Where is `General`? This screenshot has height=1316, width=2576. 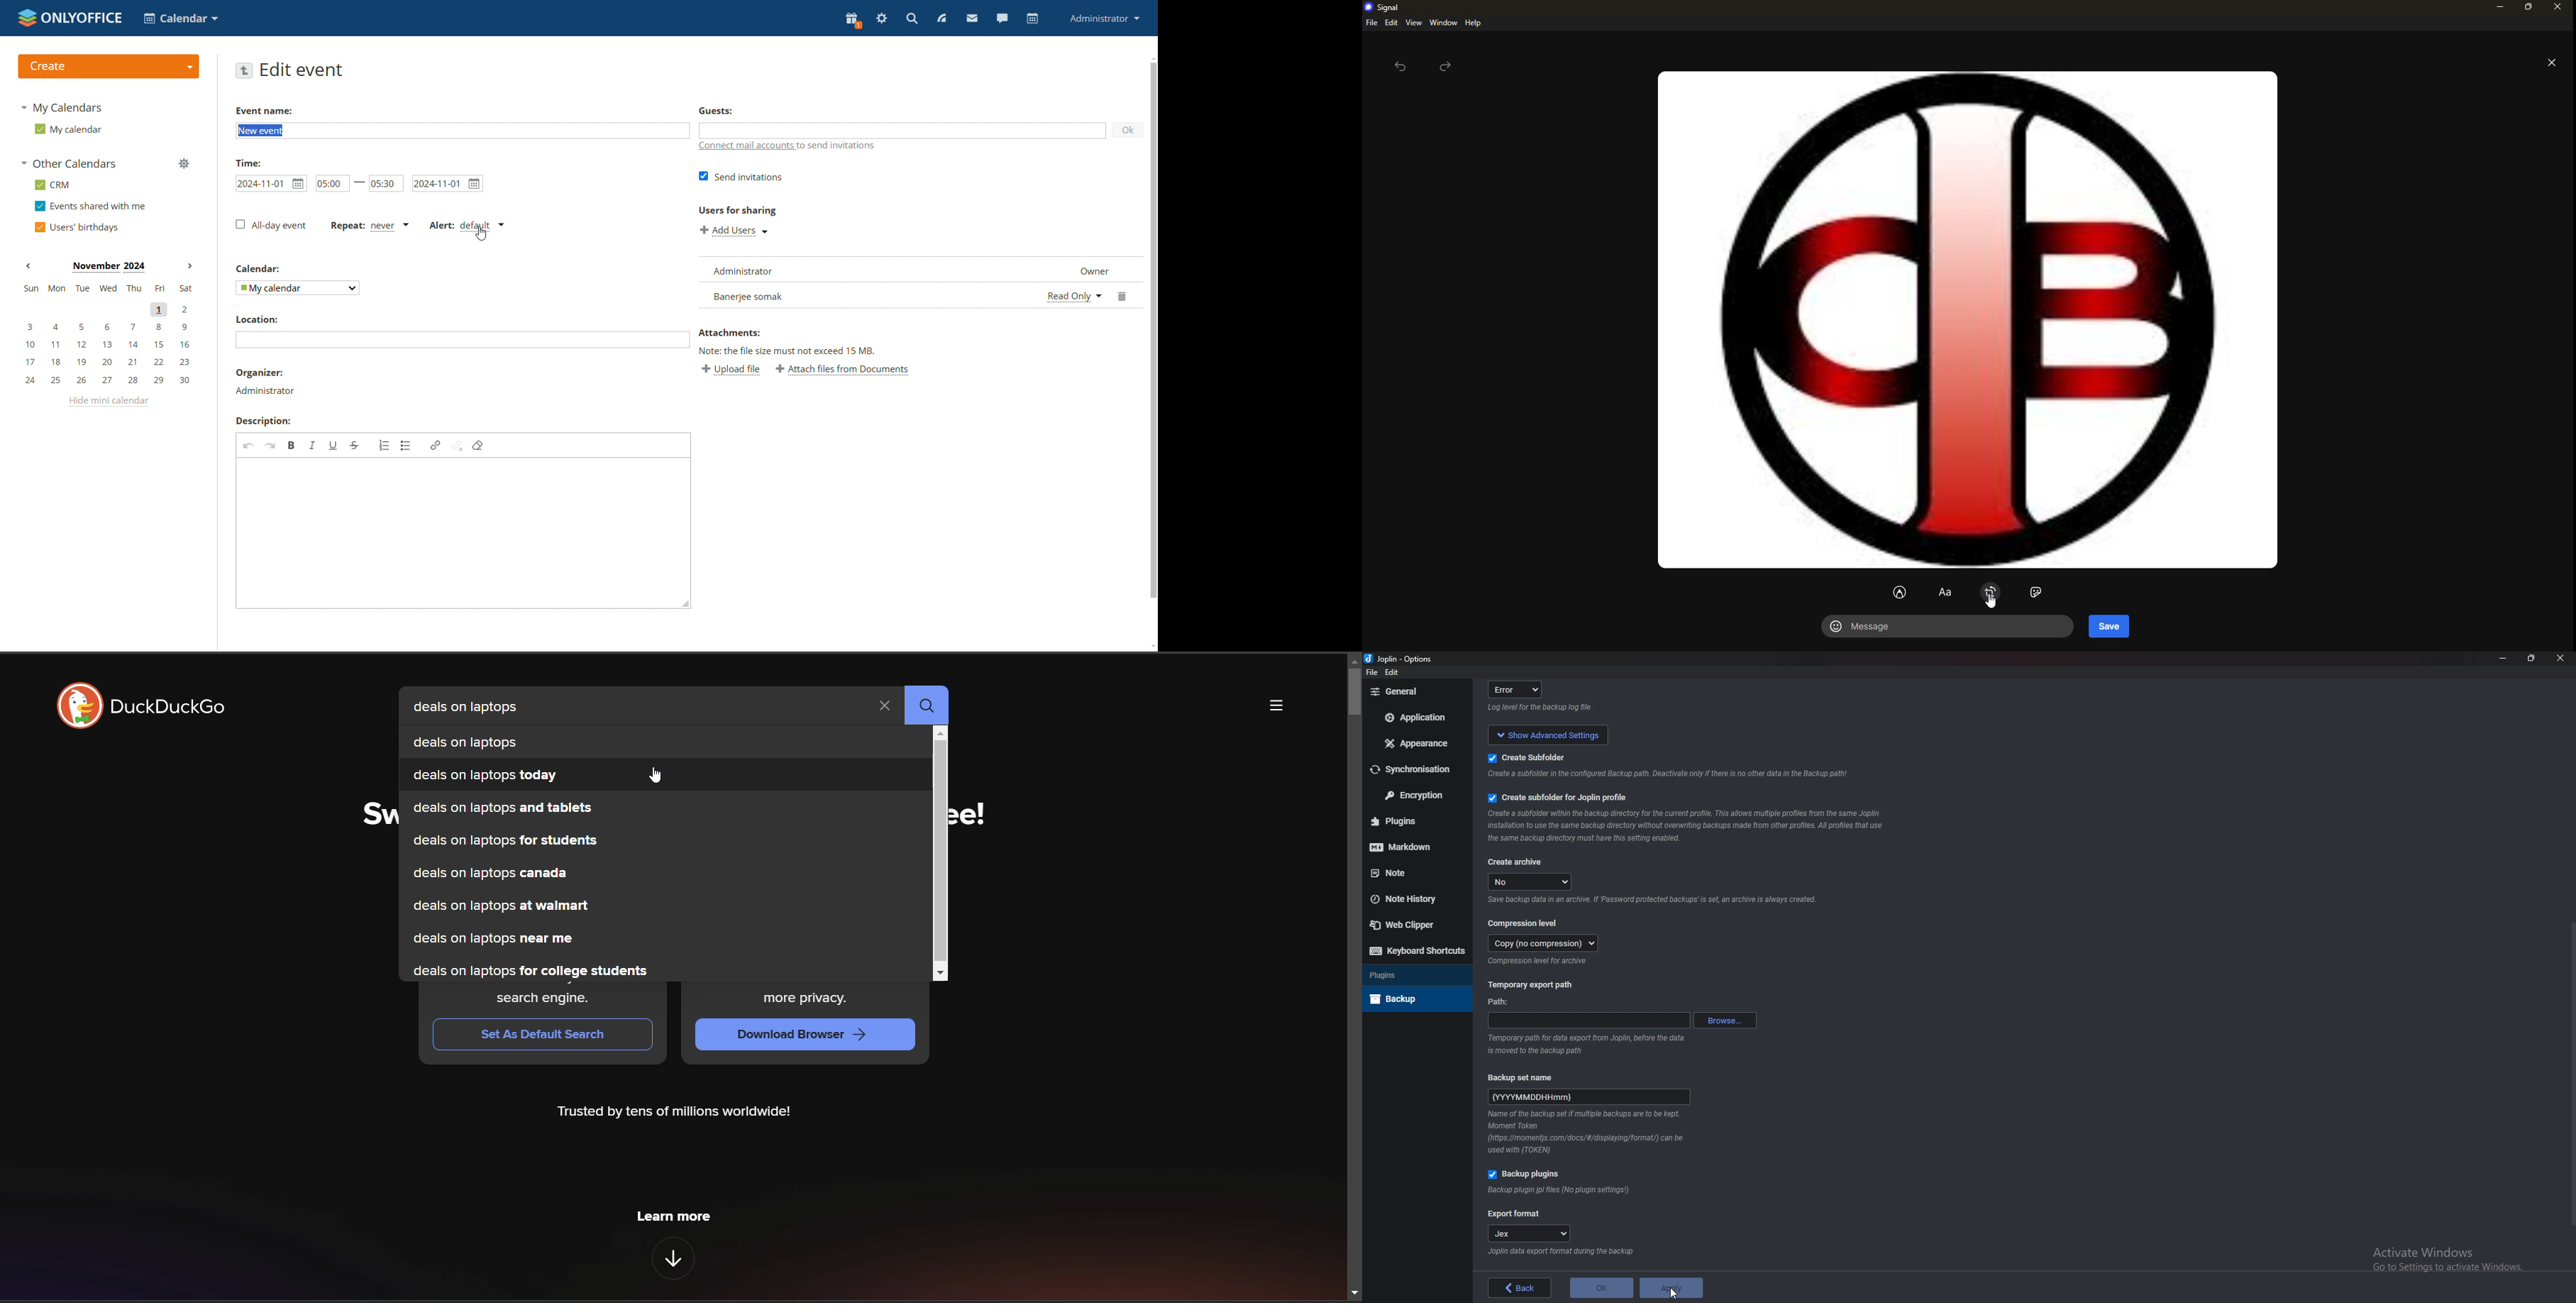 General is located at coordinates (1414, 691).